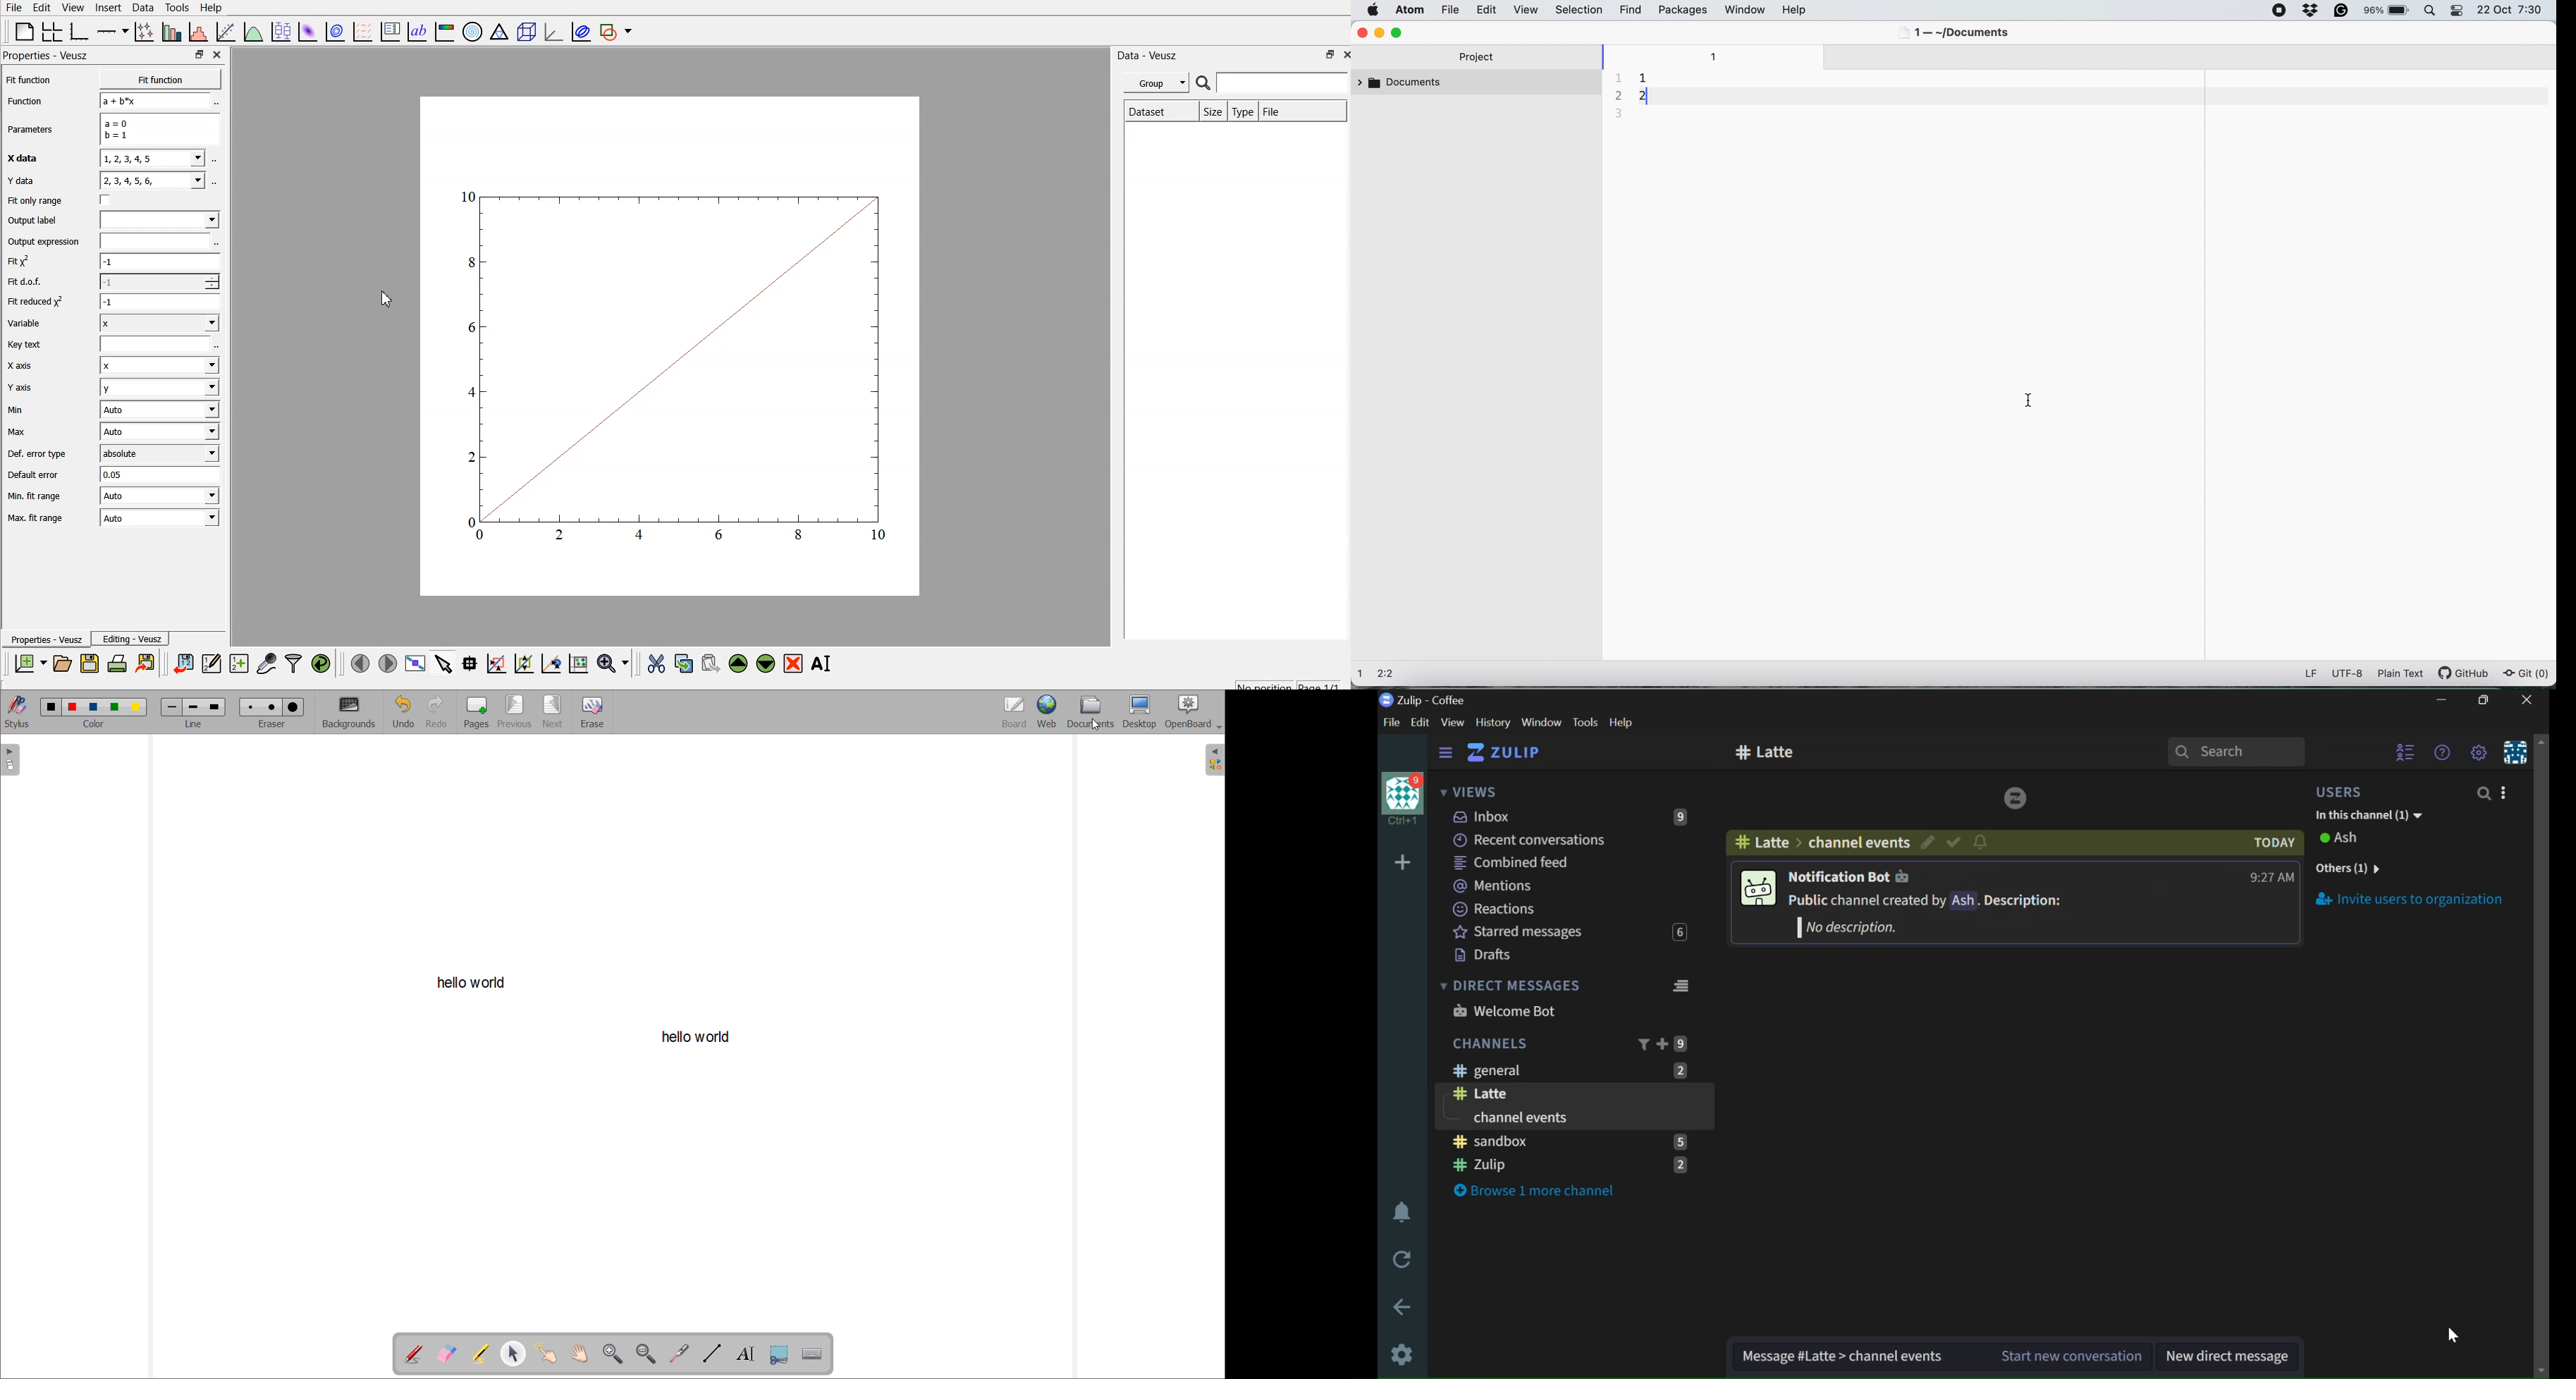  I want to click on ADD CHANNEL, so click(1662, 1045).